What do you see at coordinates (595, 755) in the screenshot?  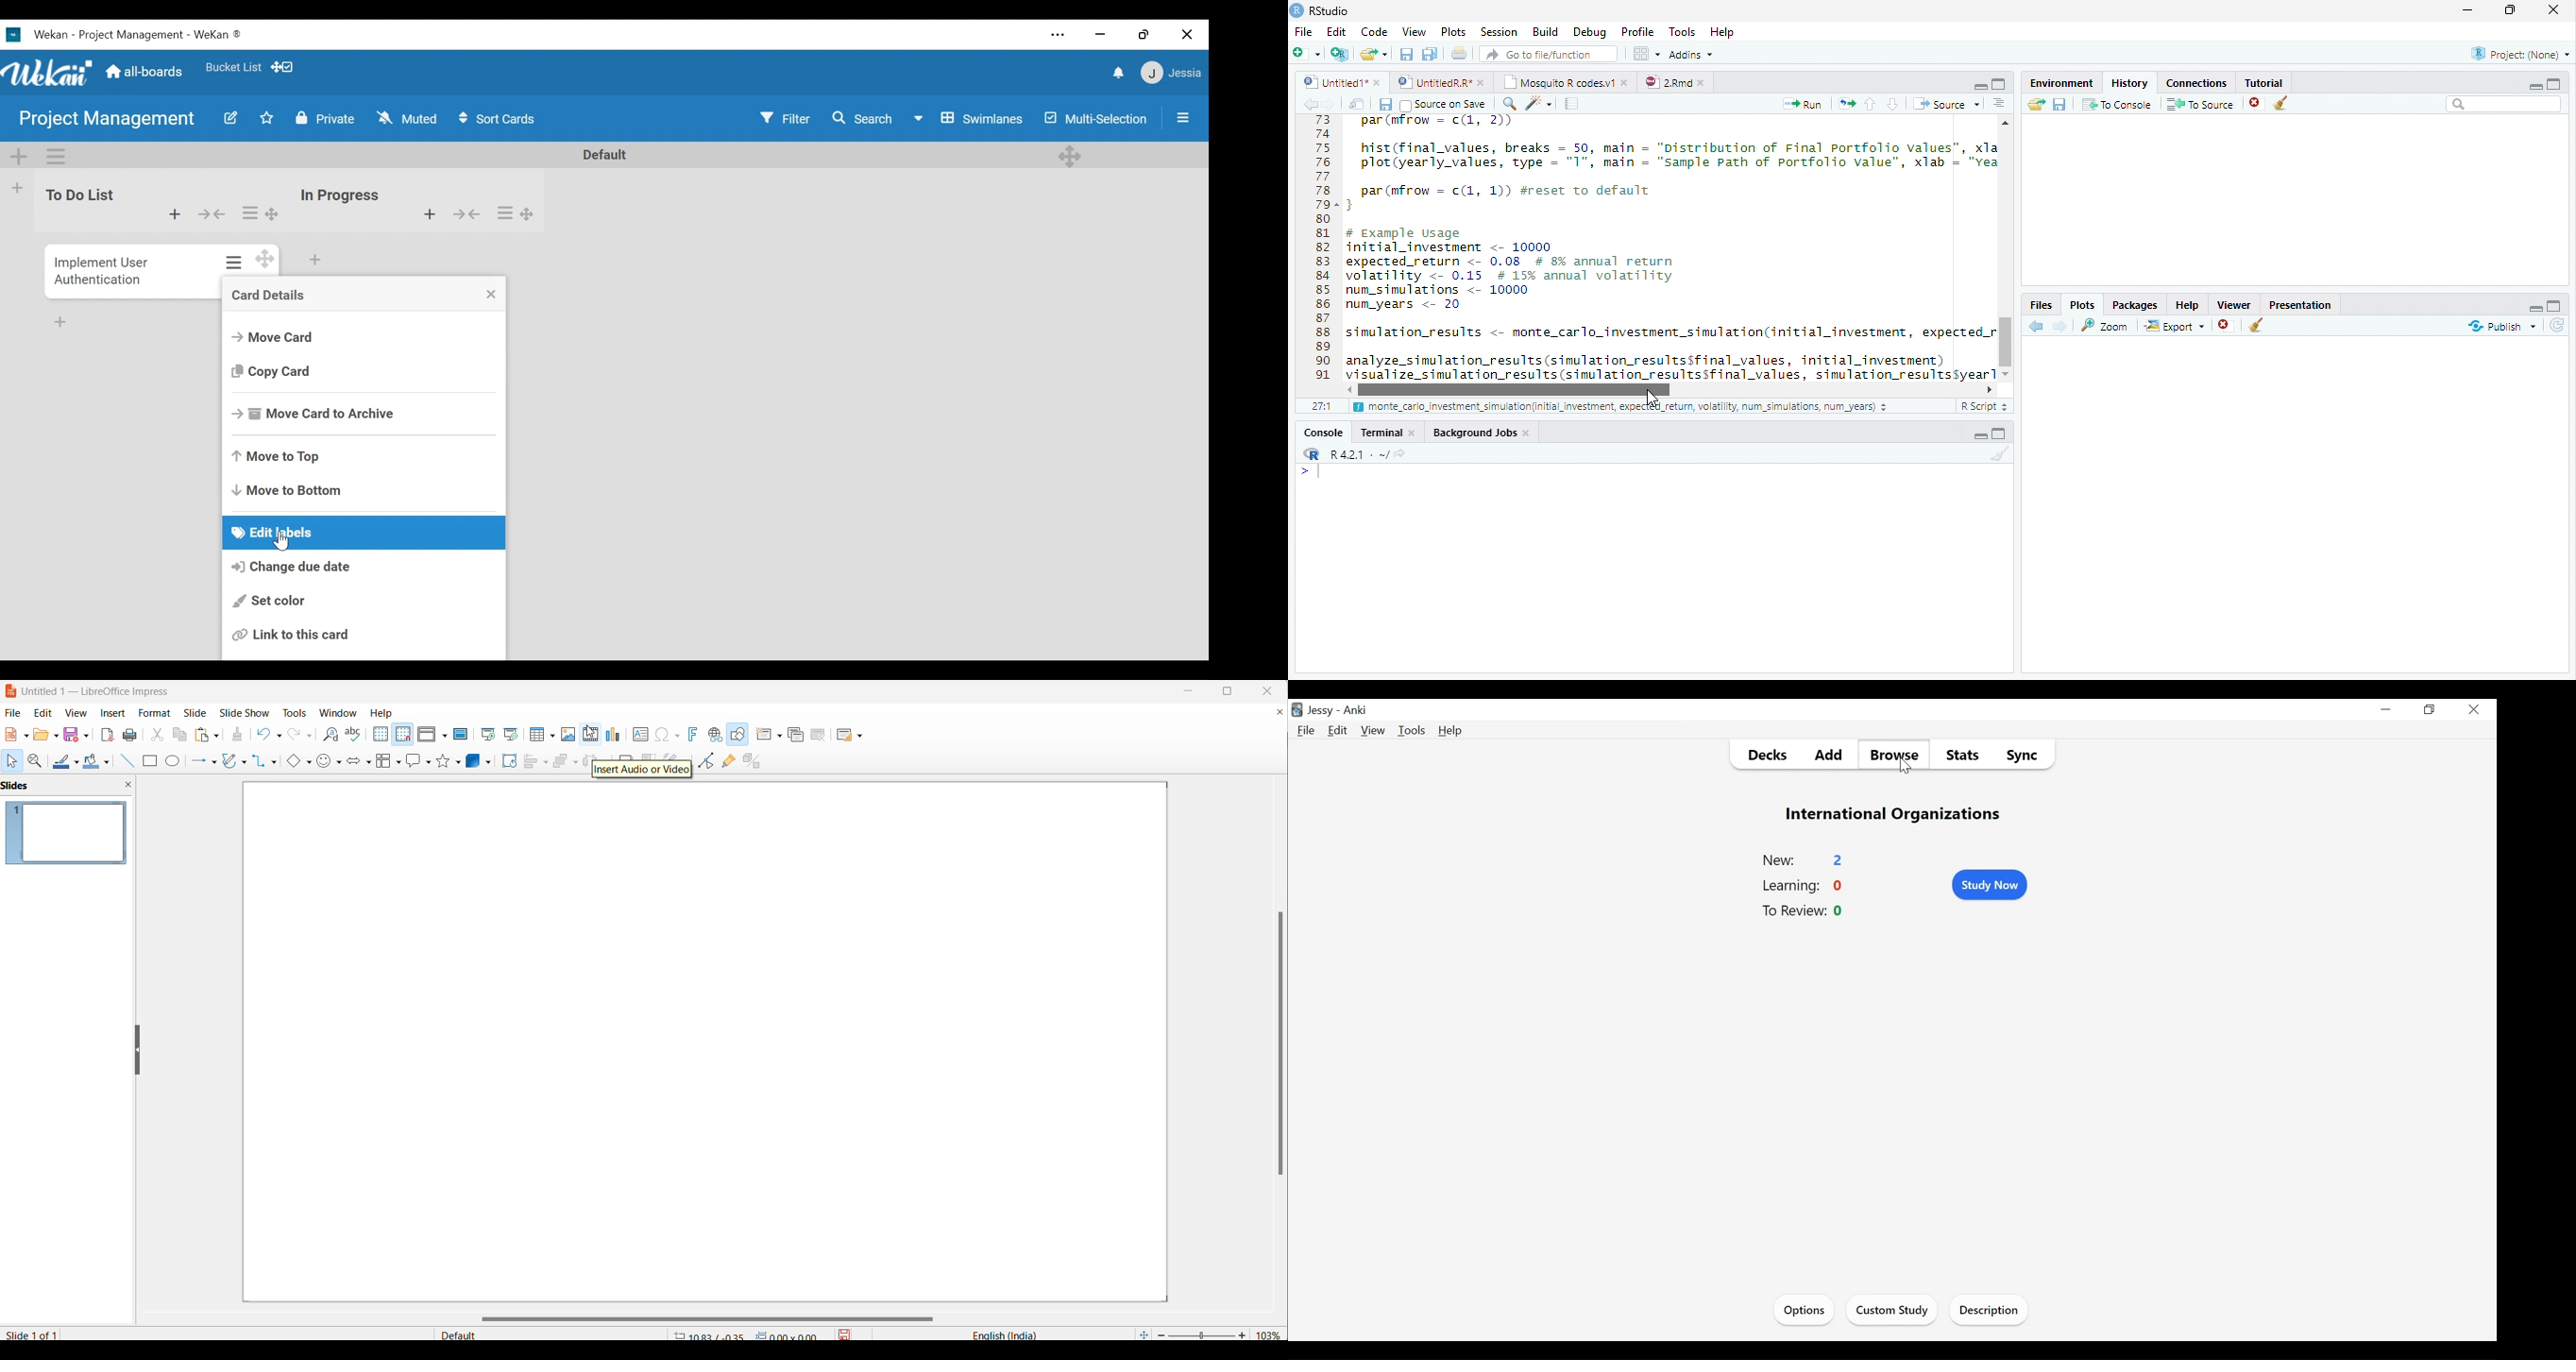 I see `object distribution icon` at bounding box center [595, 755].